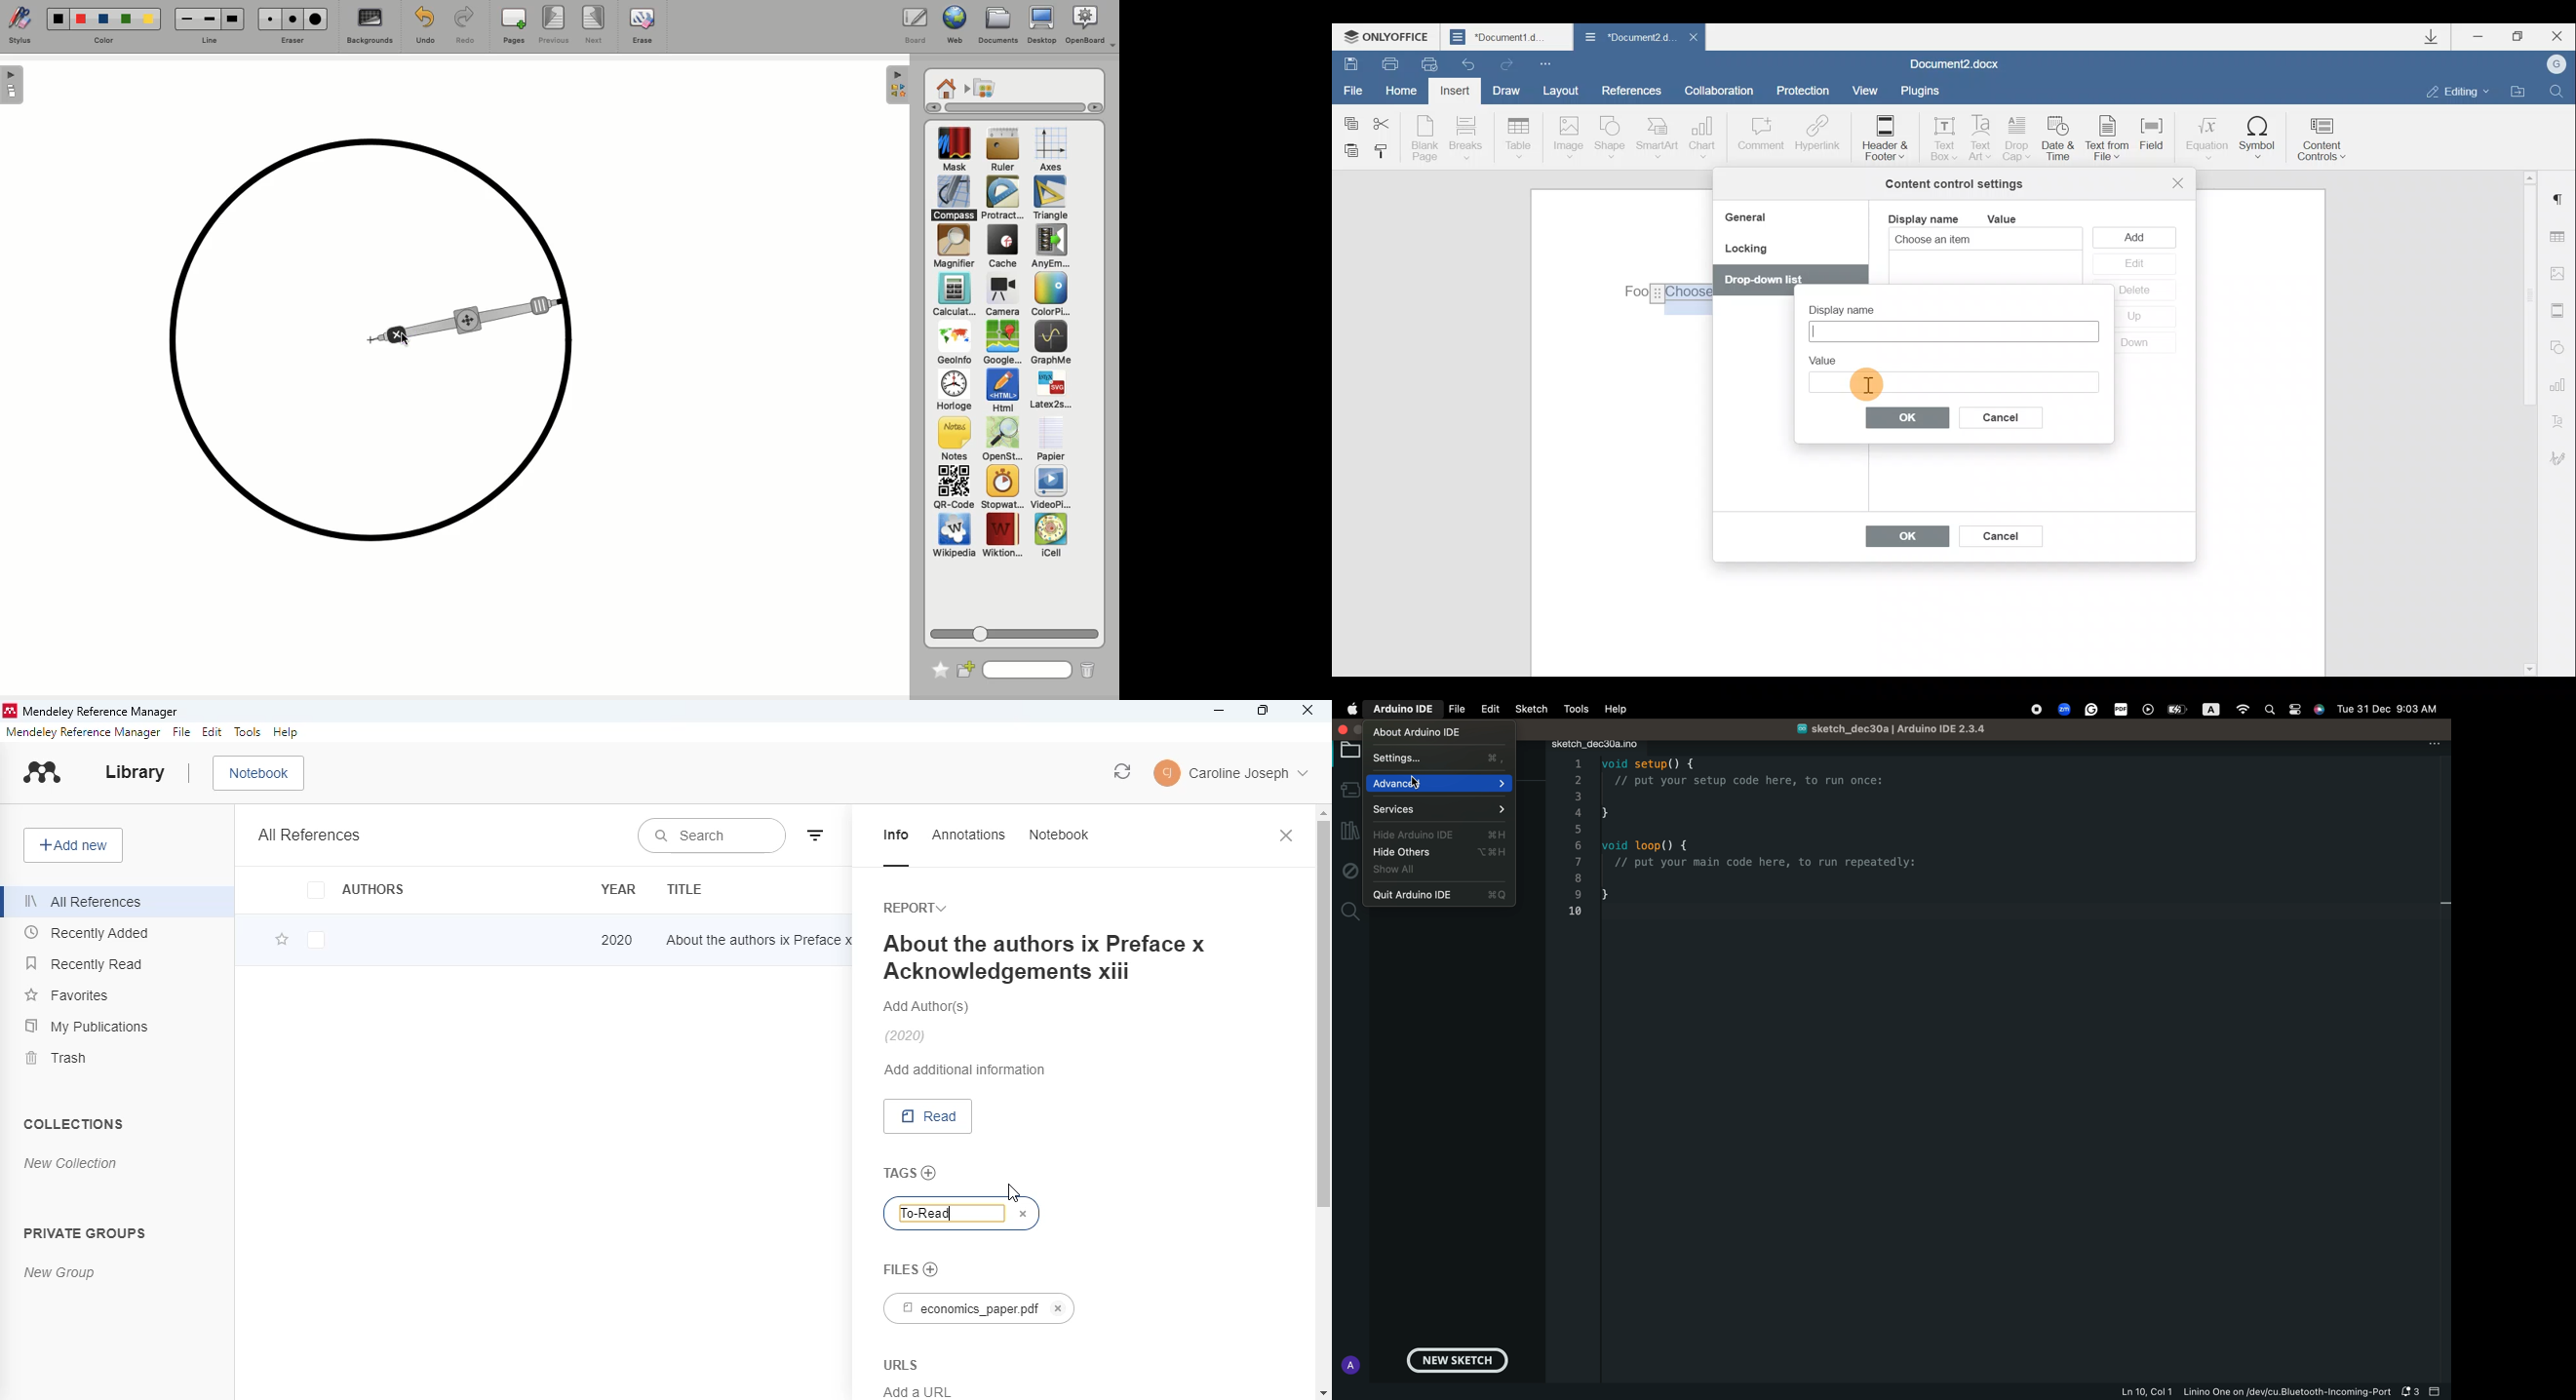 The width and height of the screenshot is (2576, 1400). What do you see at coordinates (2458, 91) in the screenshot?
I see `Editing mode` at bounding box center [2458, 91].